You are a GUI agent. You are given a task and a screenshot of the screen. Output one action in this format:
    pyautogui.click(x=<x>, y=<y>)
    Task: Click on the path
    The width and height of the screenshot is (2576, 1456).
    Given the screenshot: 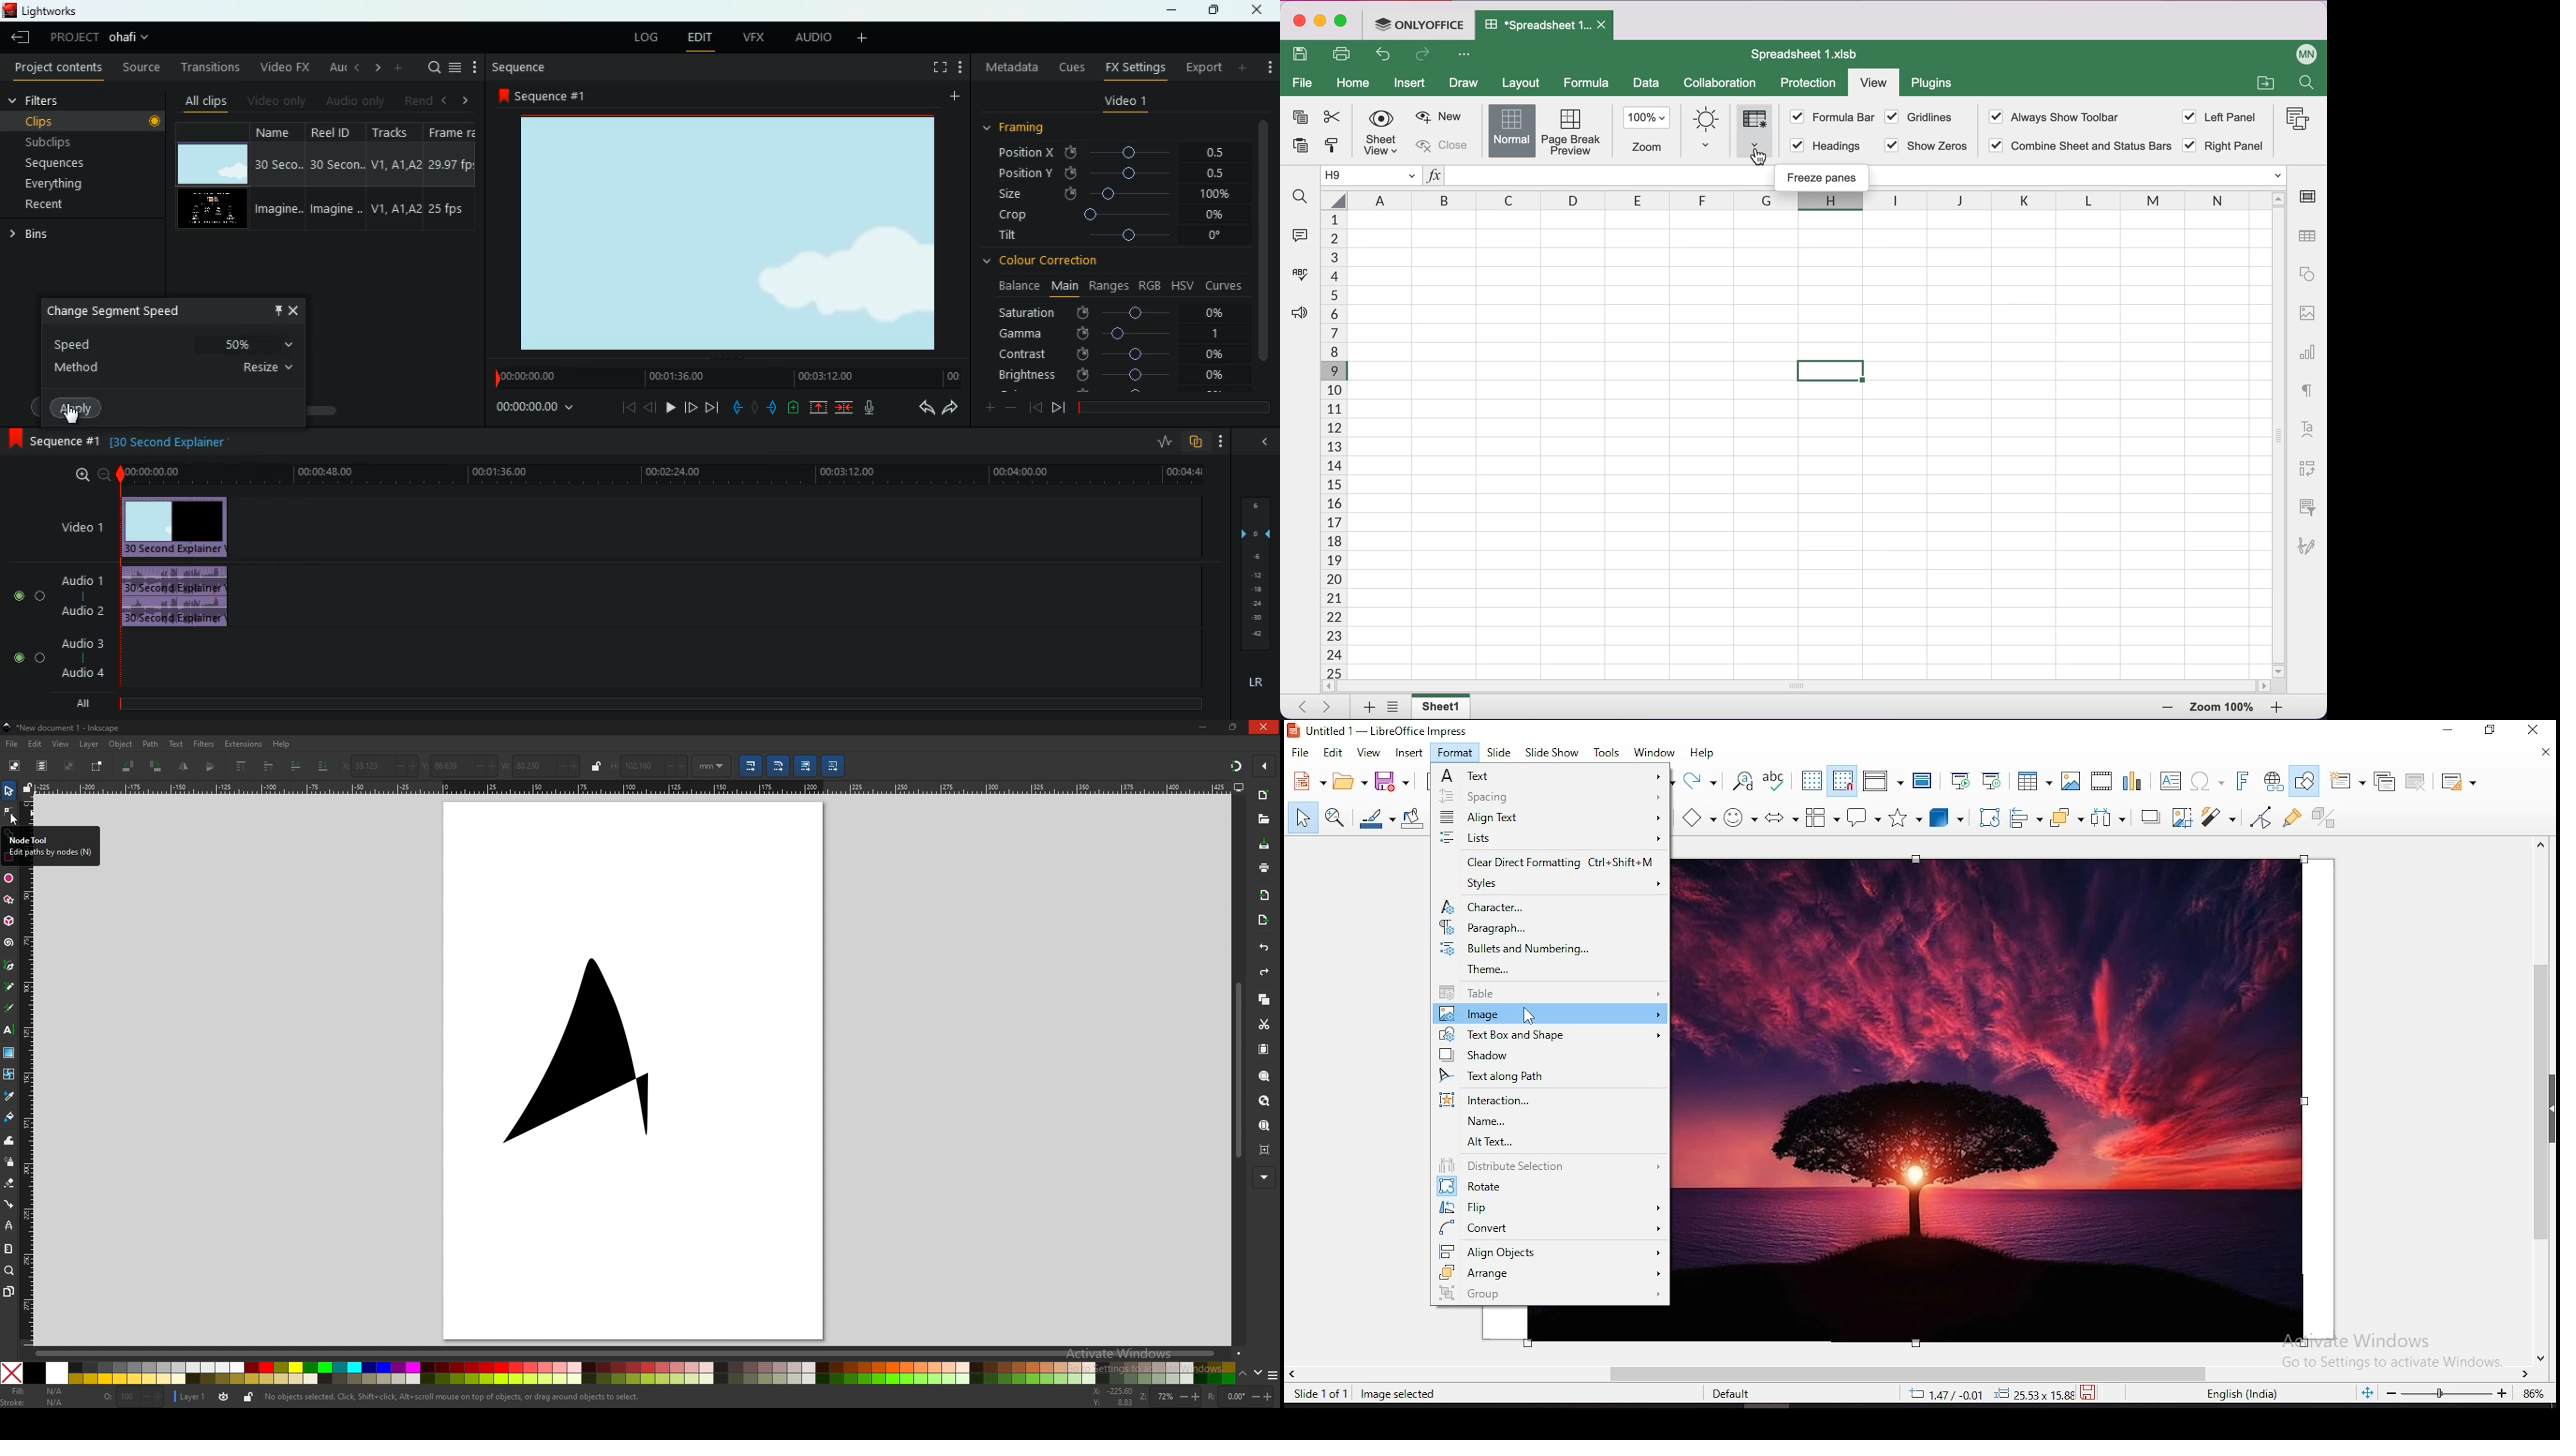 What is the action you would take?
    pyautogui.click(x=151, y=745)
    